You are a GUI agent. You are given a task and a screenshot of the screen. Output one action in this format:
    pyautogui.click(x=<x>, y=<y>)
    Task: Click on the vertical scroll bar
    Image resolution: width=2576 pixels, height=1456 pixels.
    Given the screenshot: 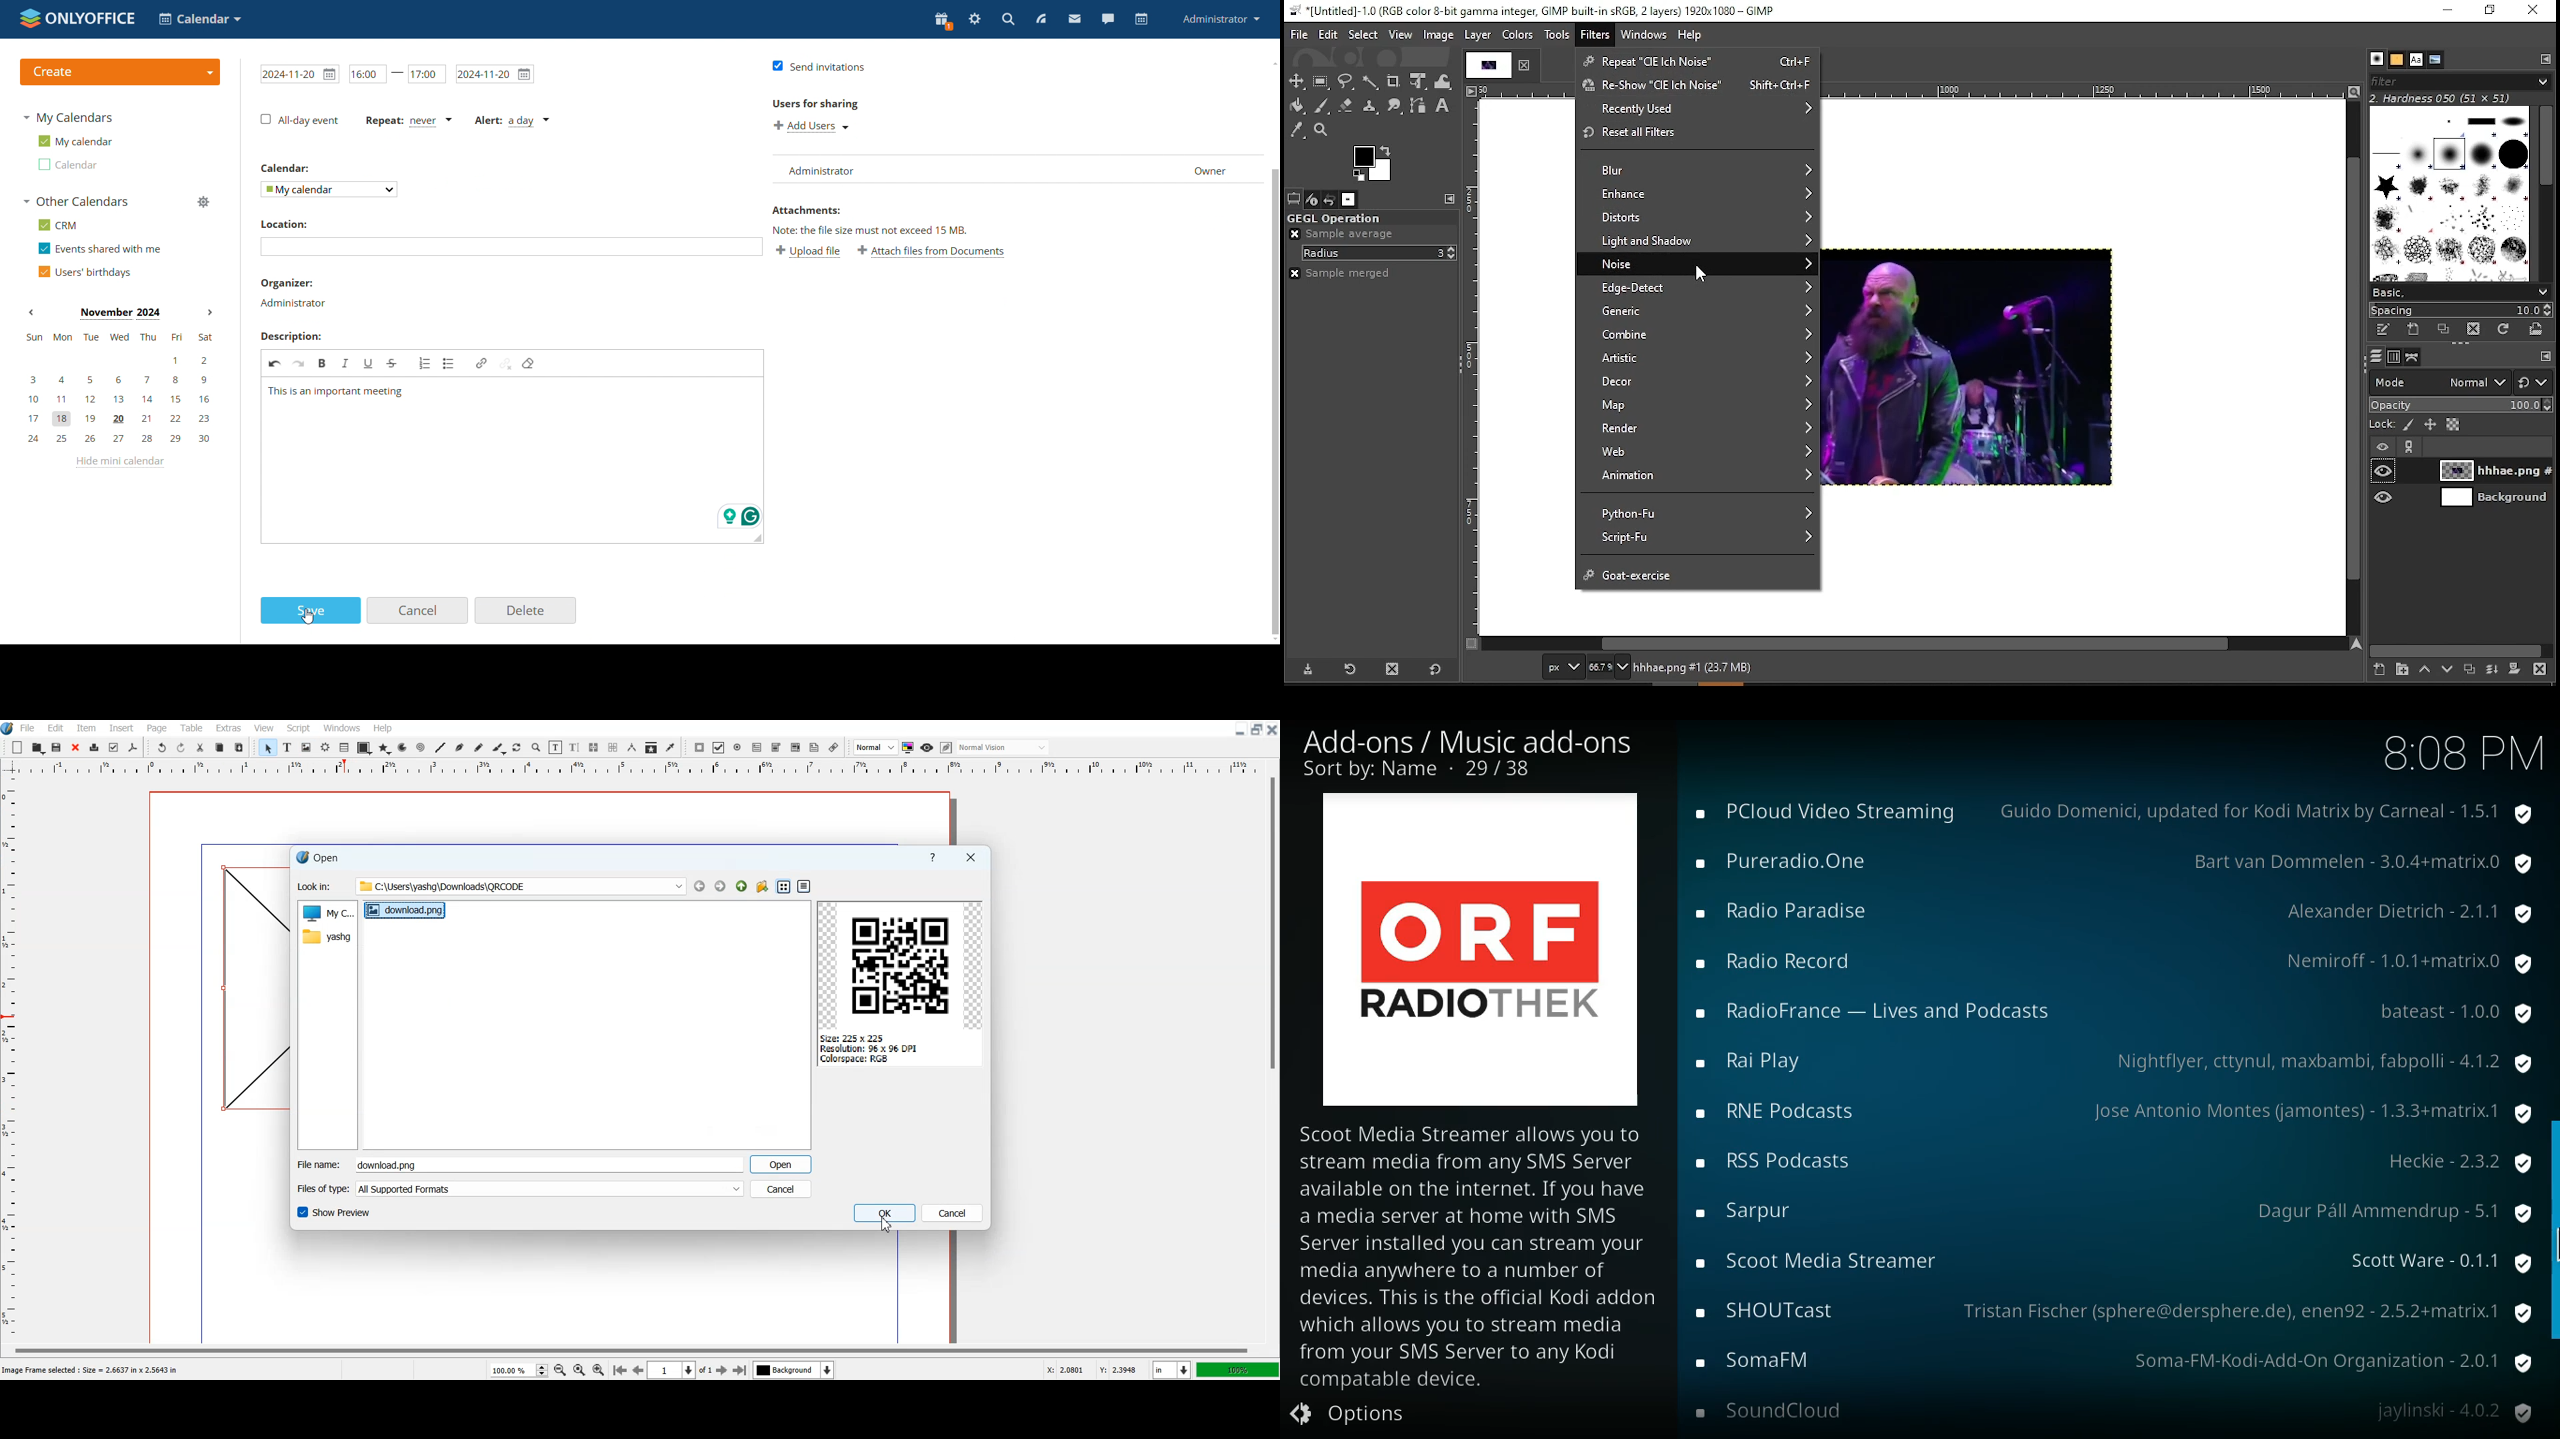 What is the action you would take?
    pyautogui.click(x=2355, y=369)
    